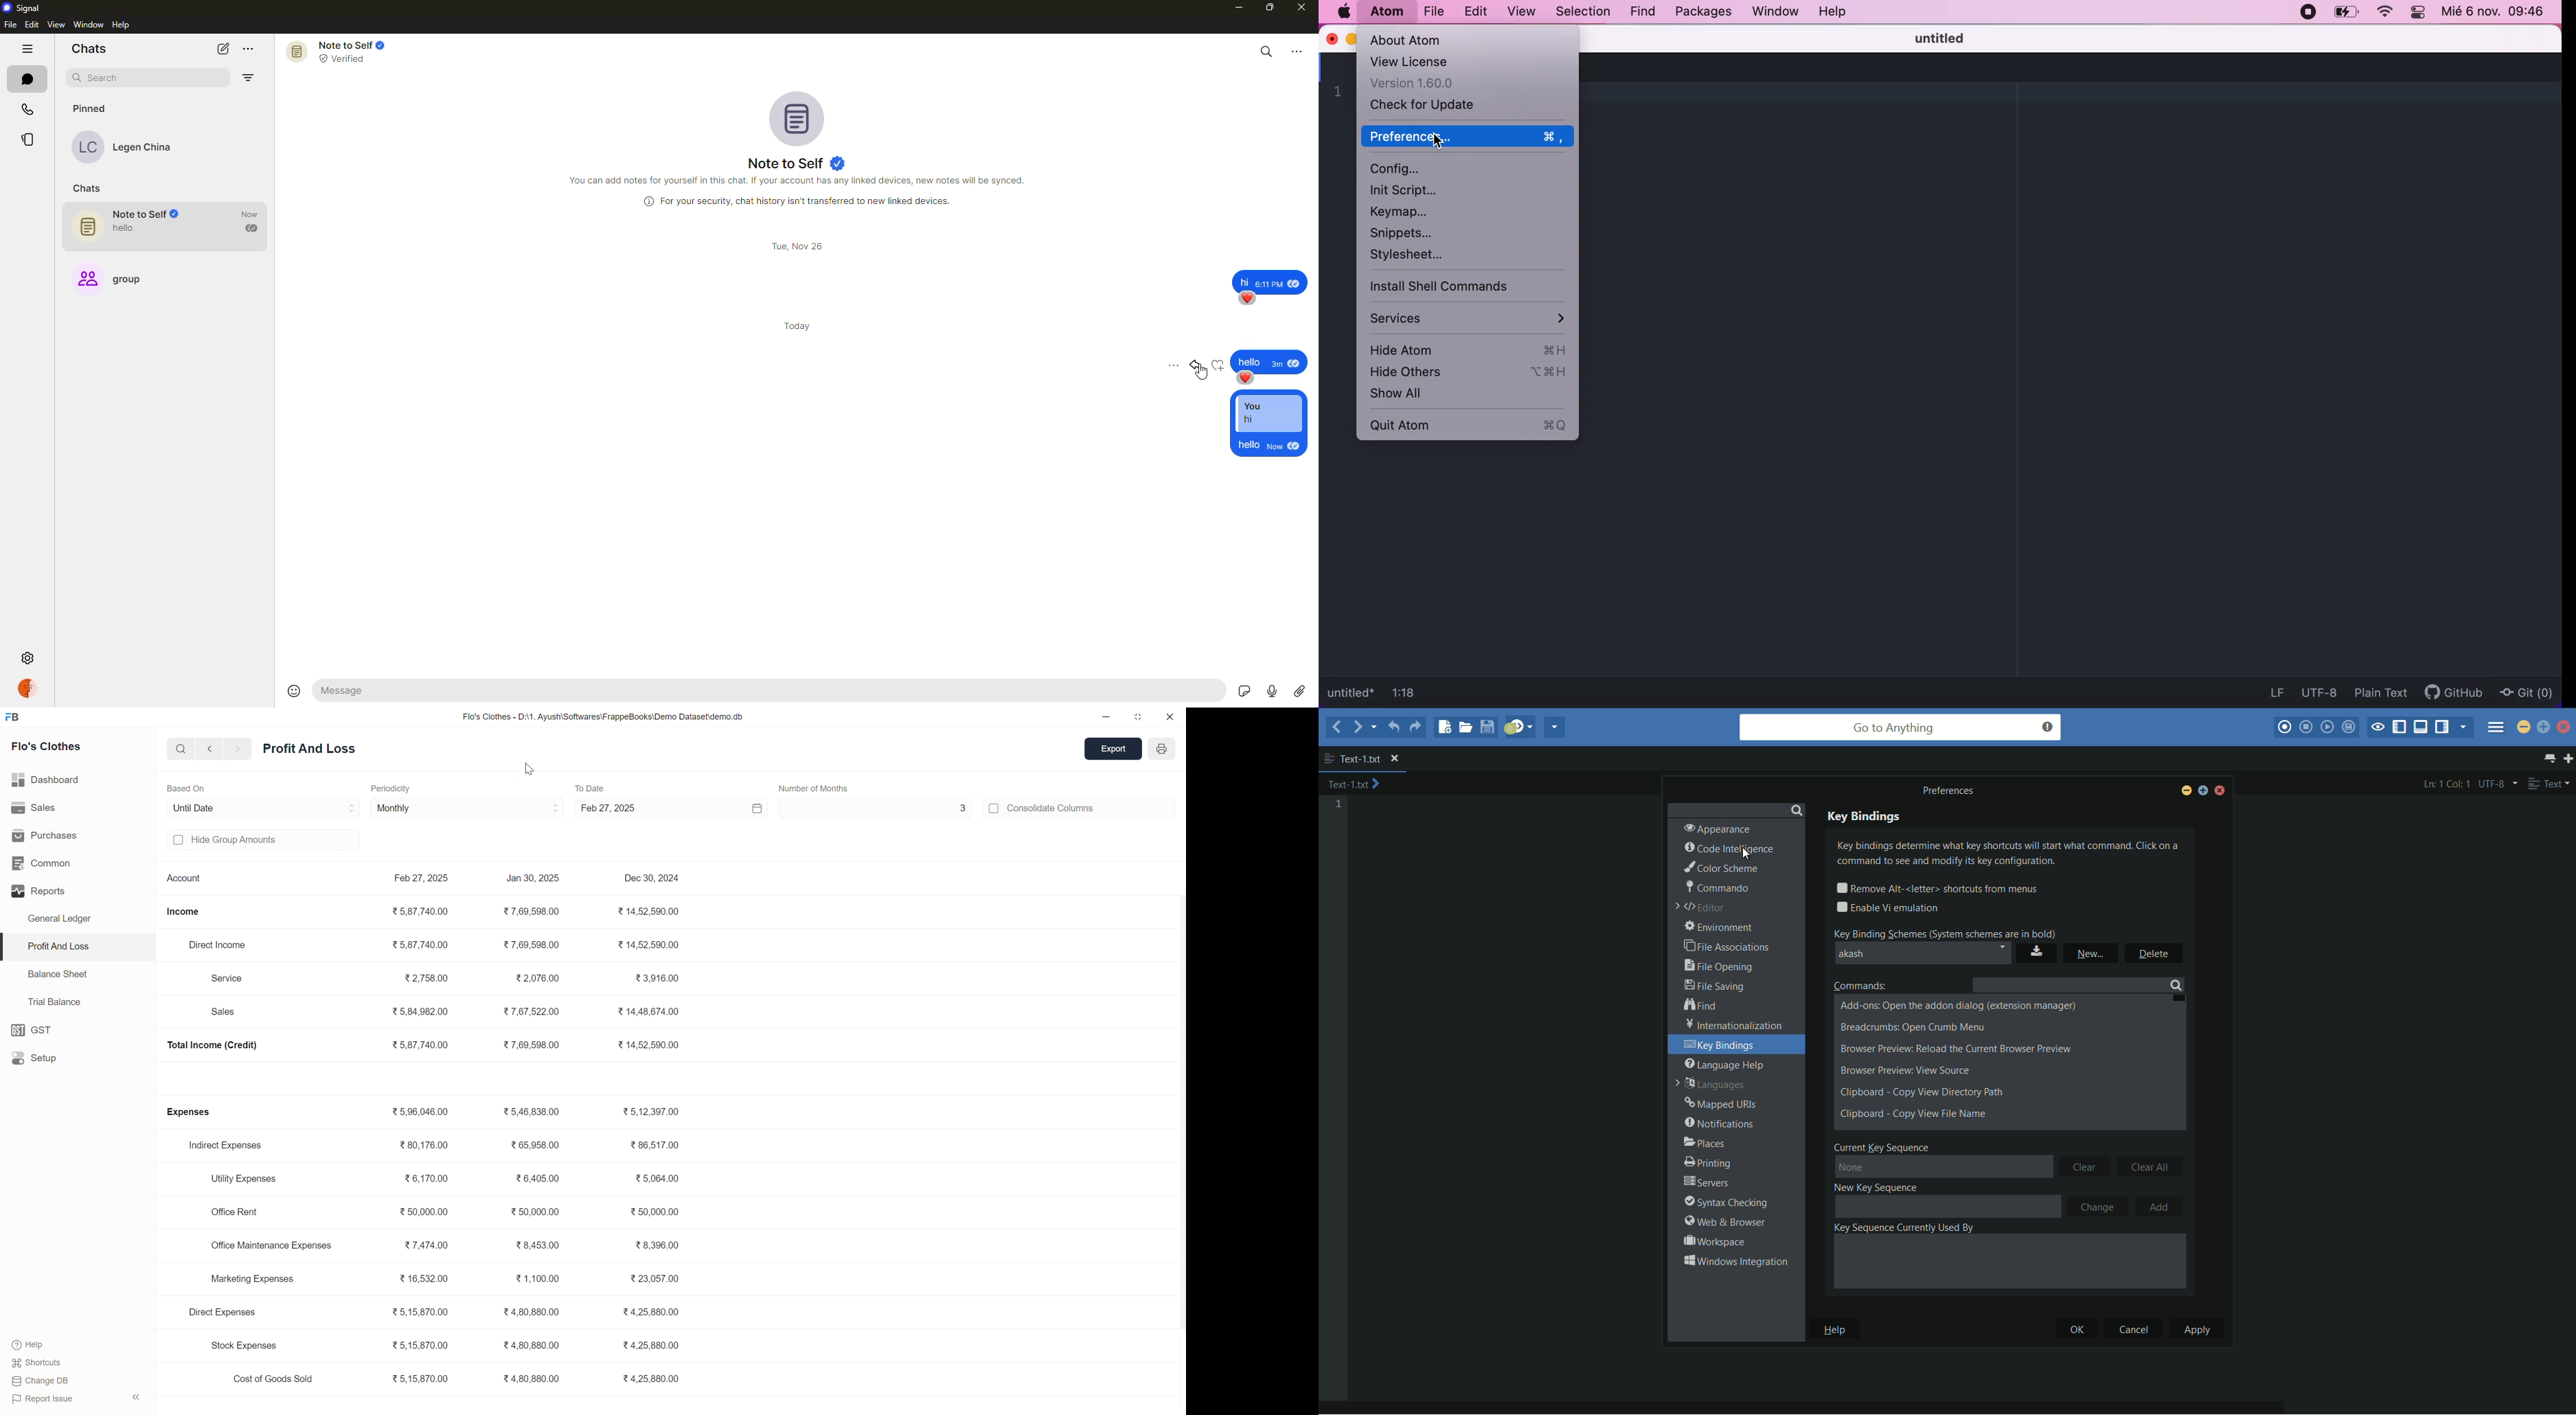 This screenshot has width=2576, height=1428. I want to click on Office Rent, so click(236, 1215).